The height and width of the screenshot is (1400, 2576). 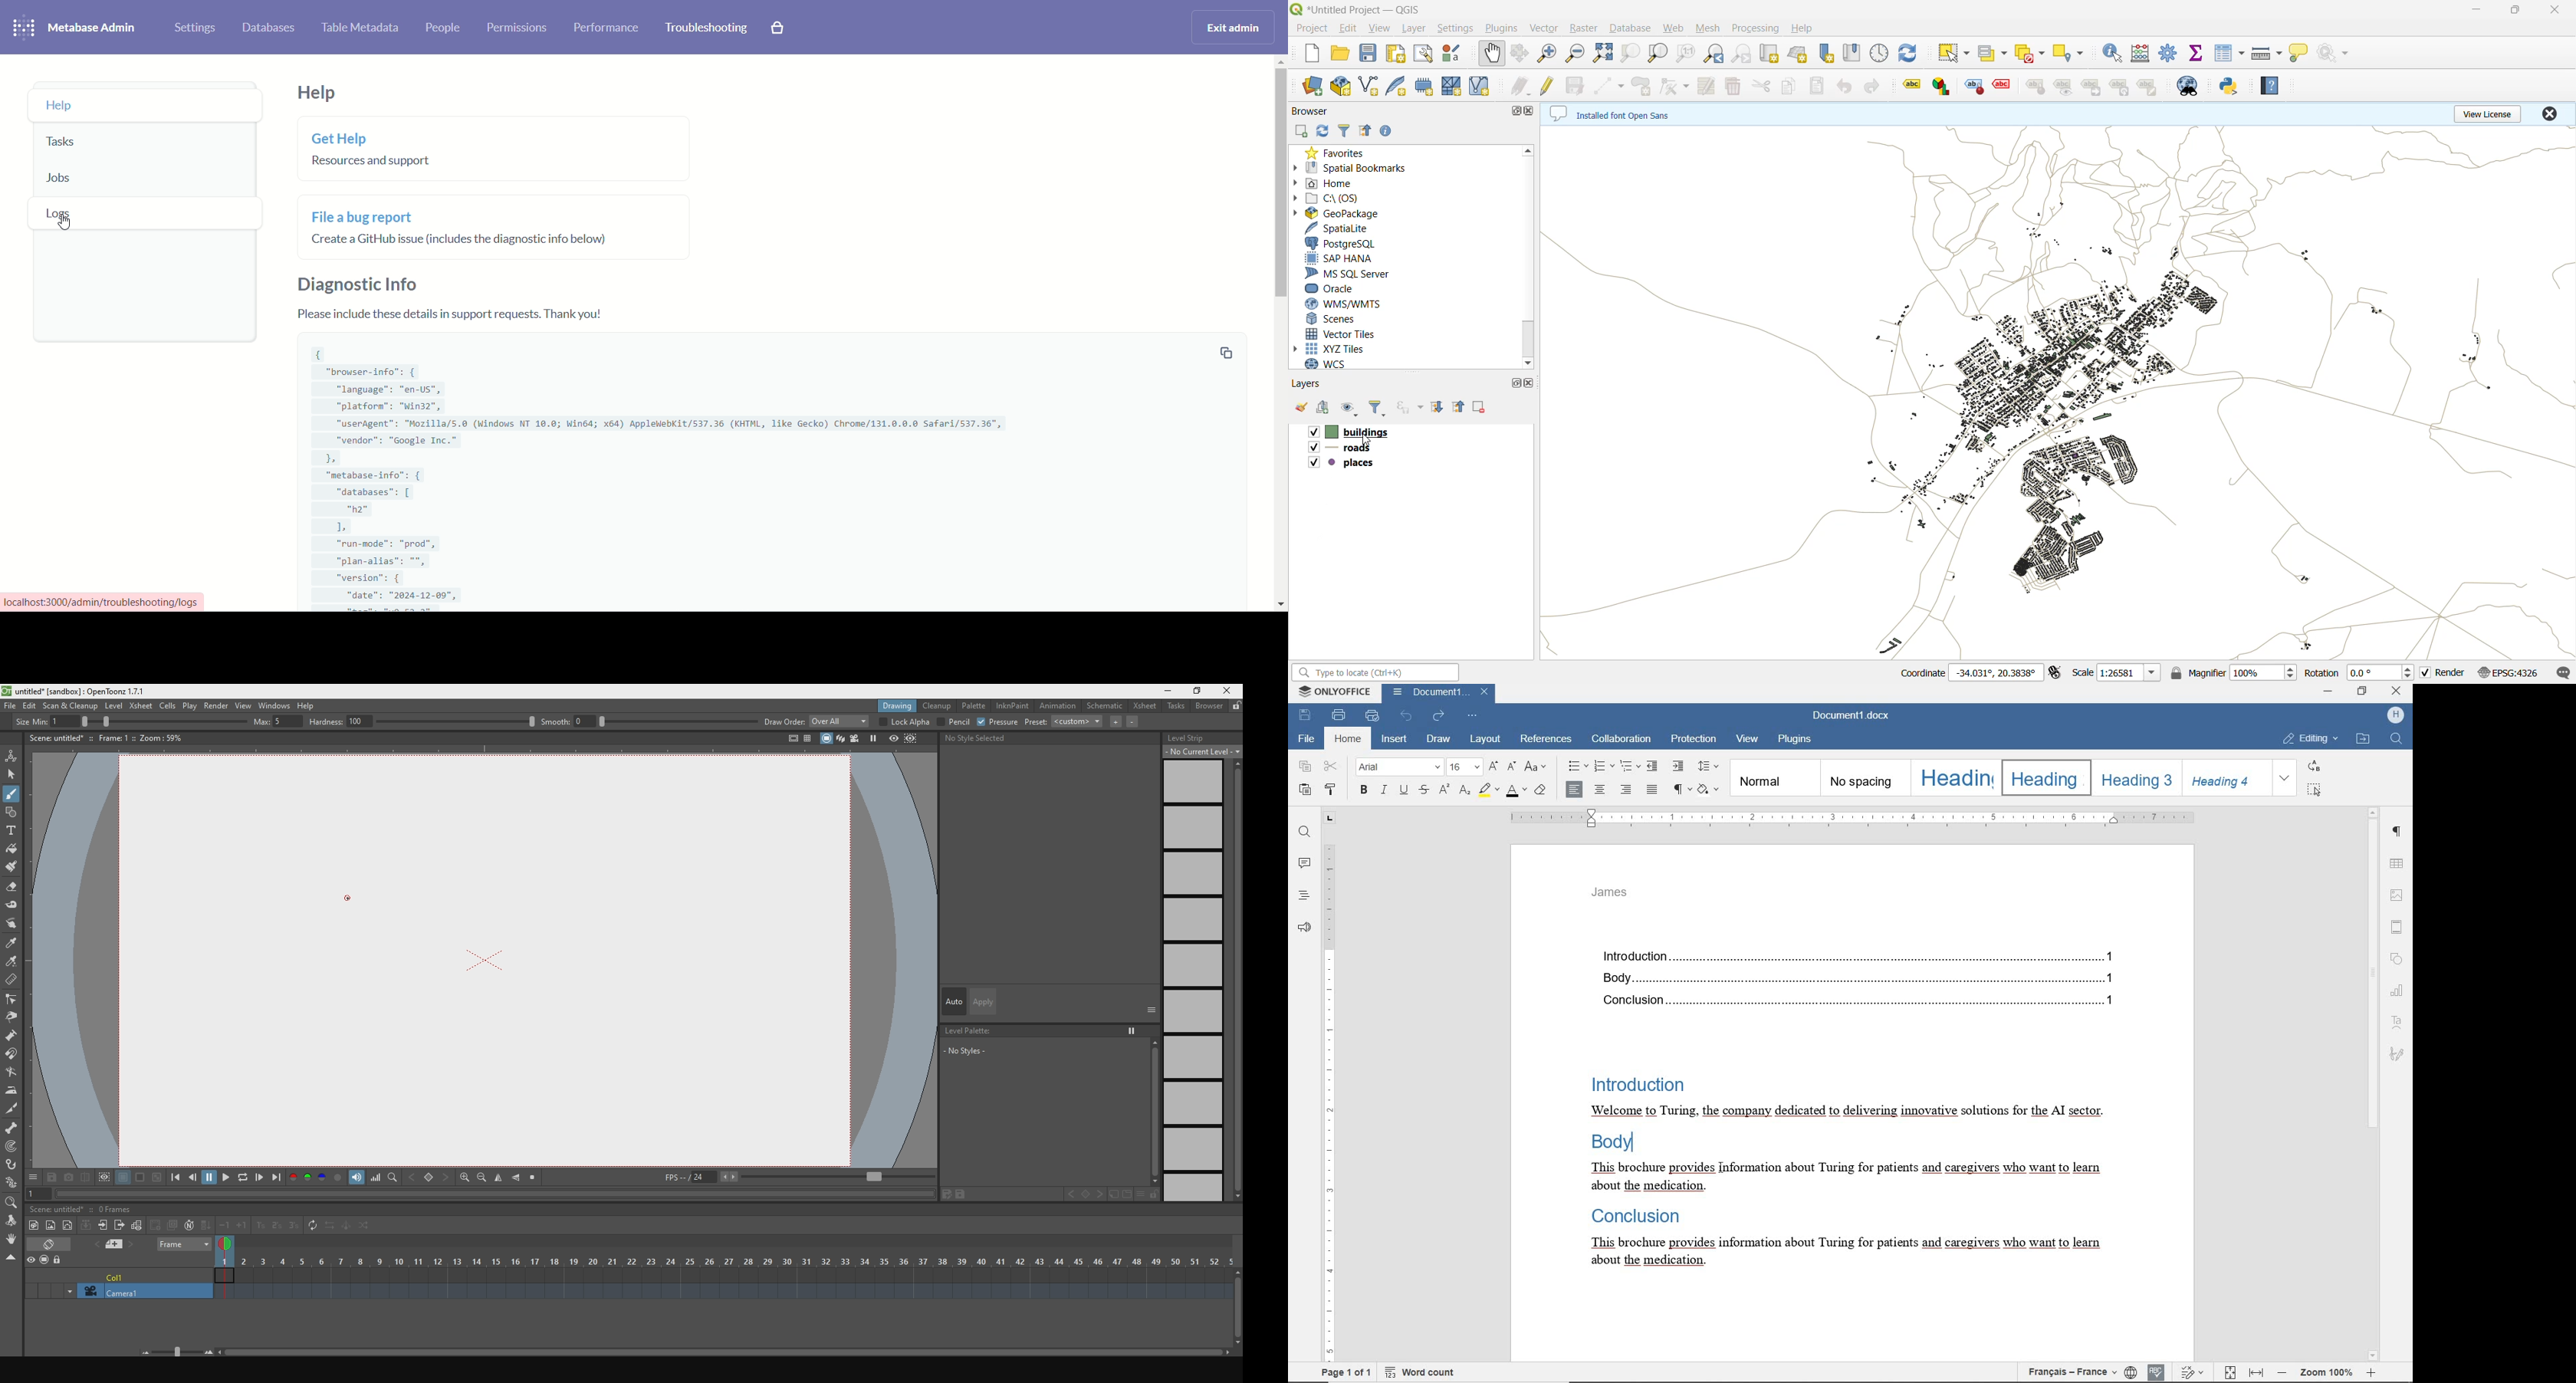 I want to click on DECREASE INDENT, so click(x=1654, y=766).